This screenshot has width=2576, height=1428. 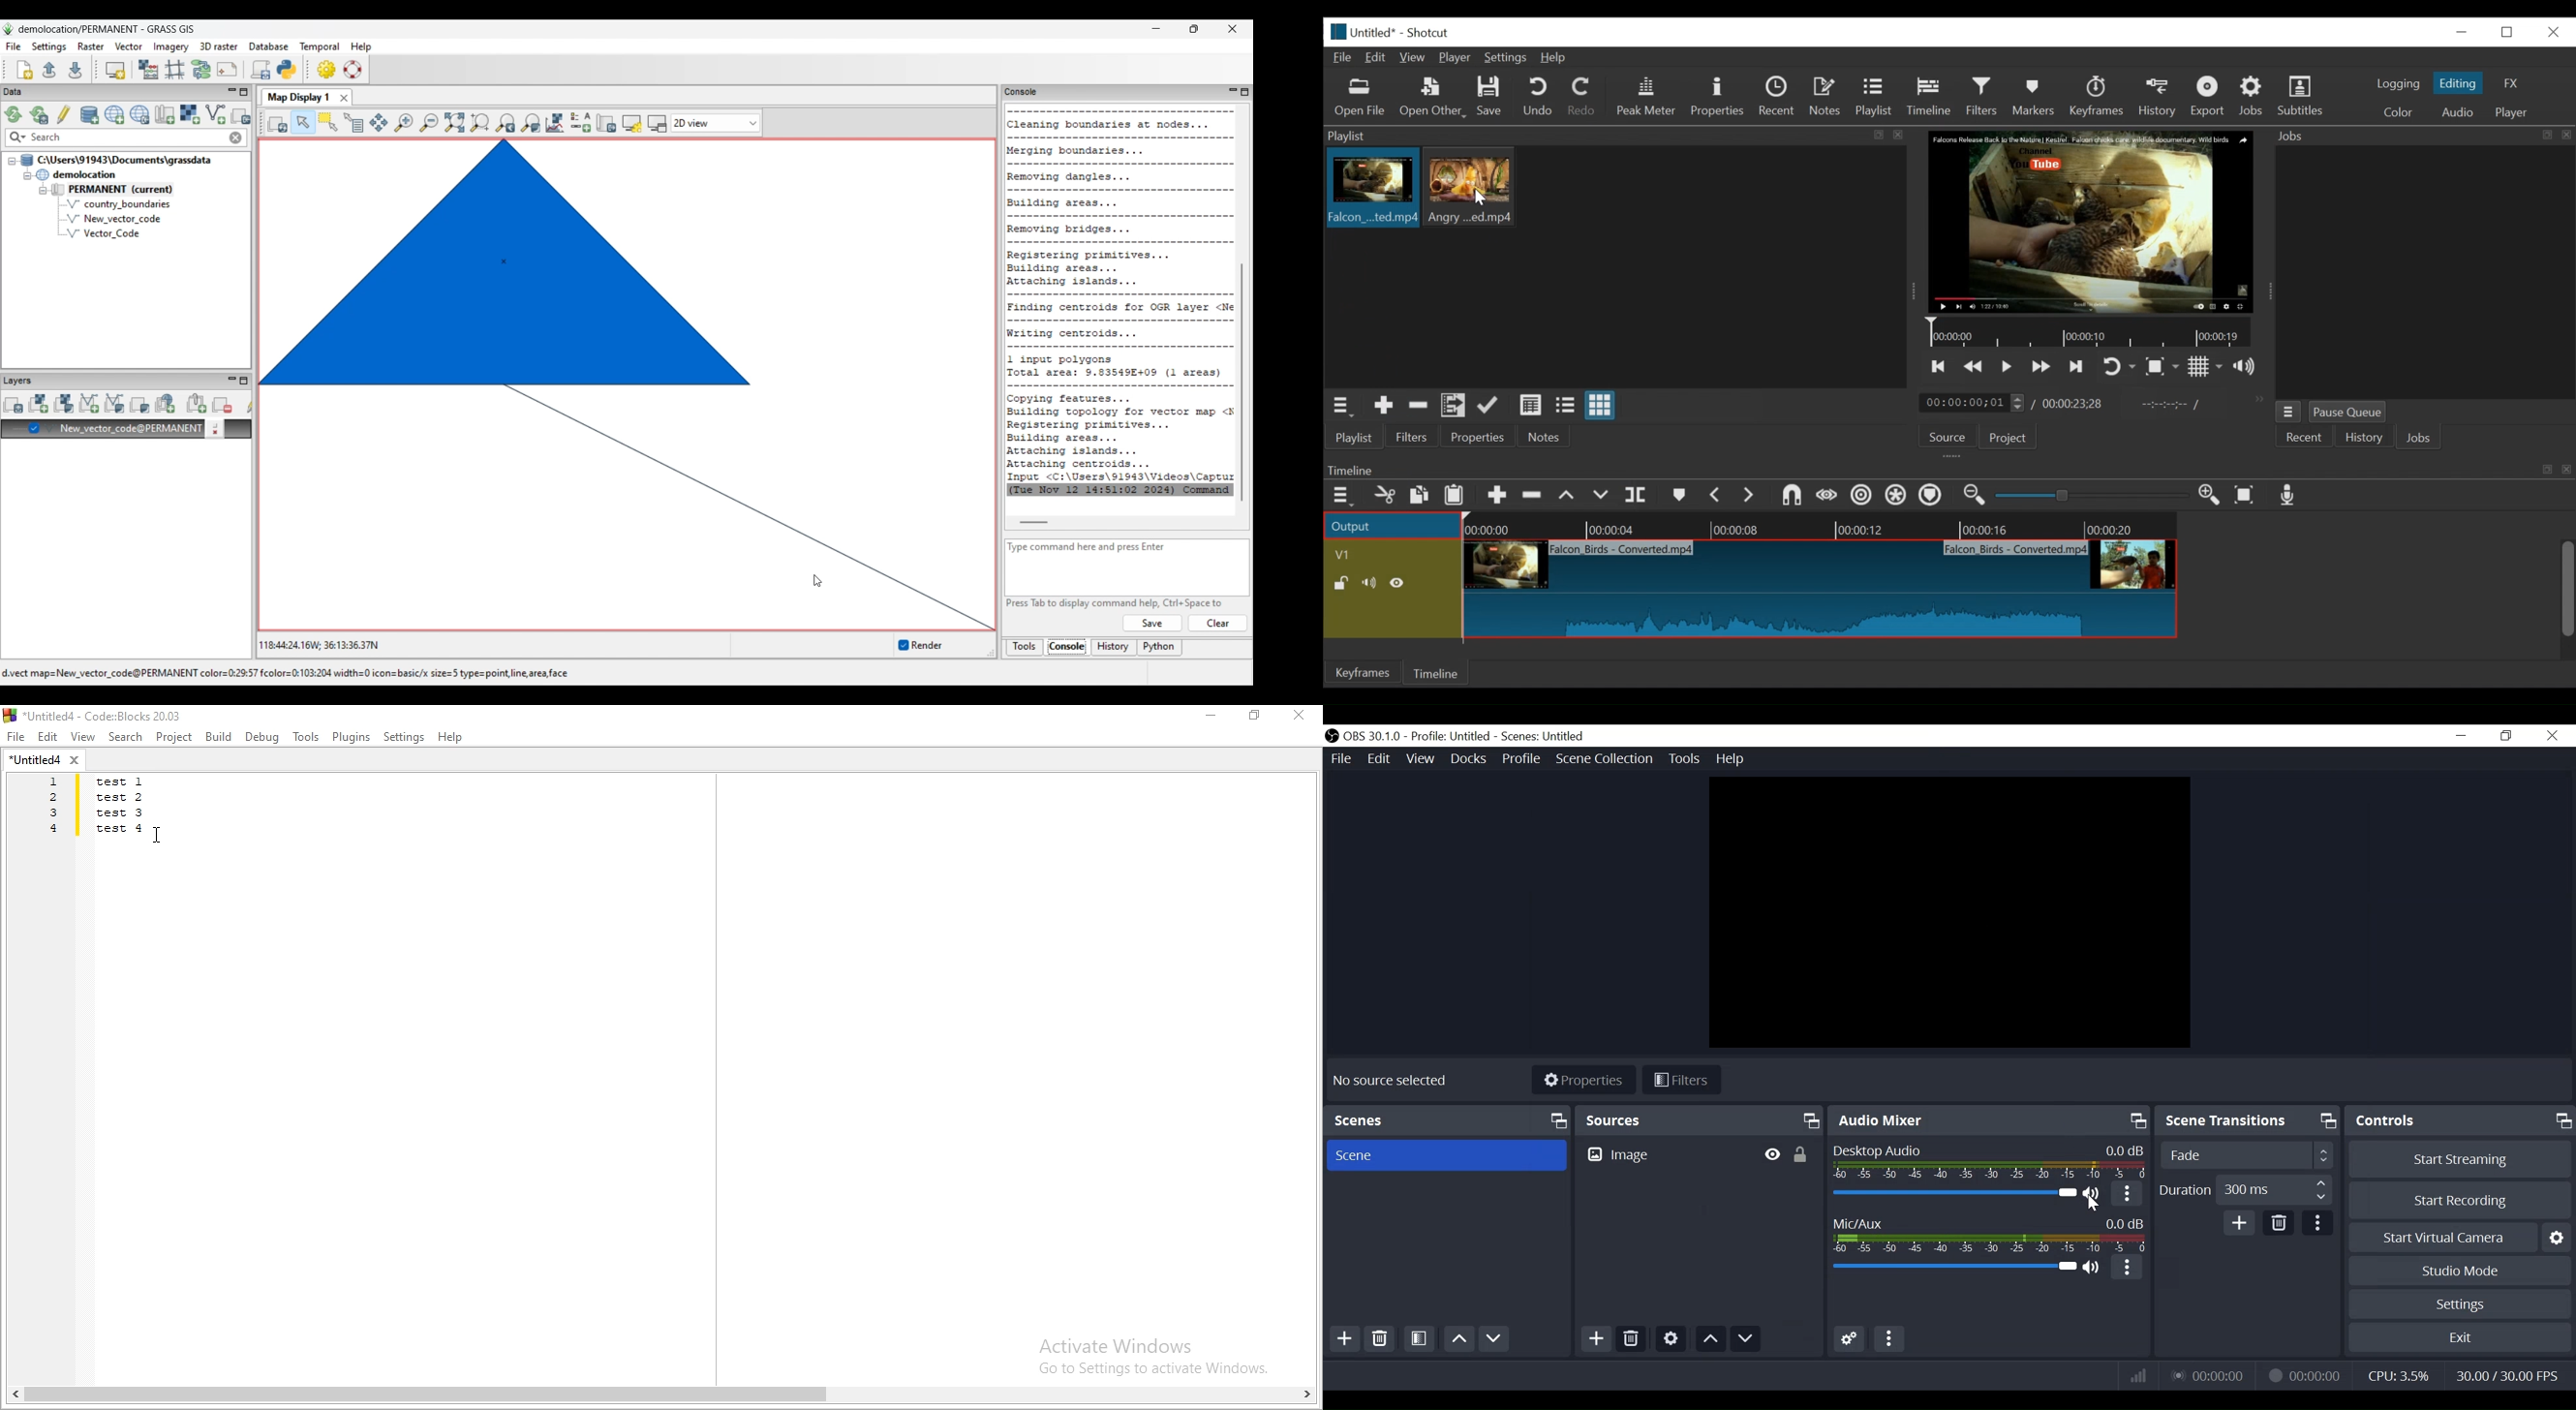 I want to click on Timeline, so click(x=2092, y=333).